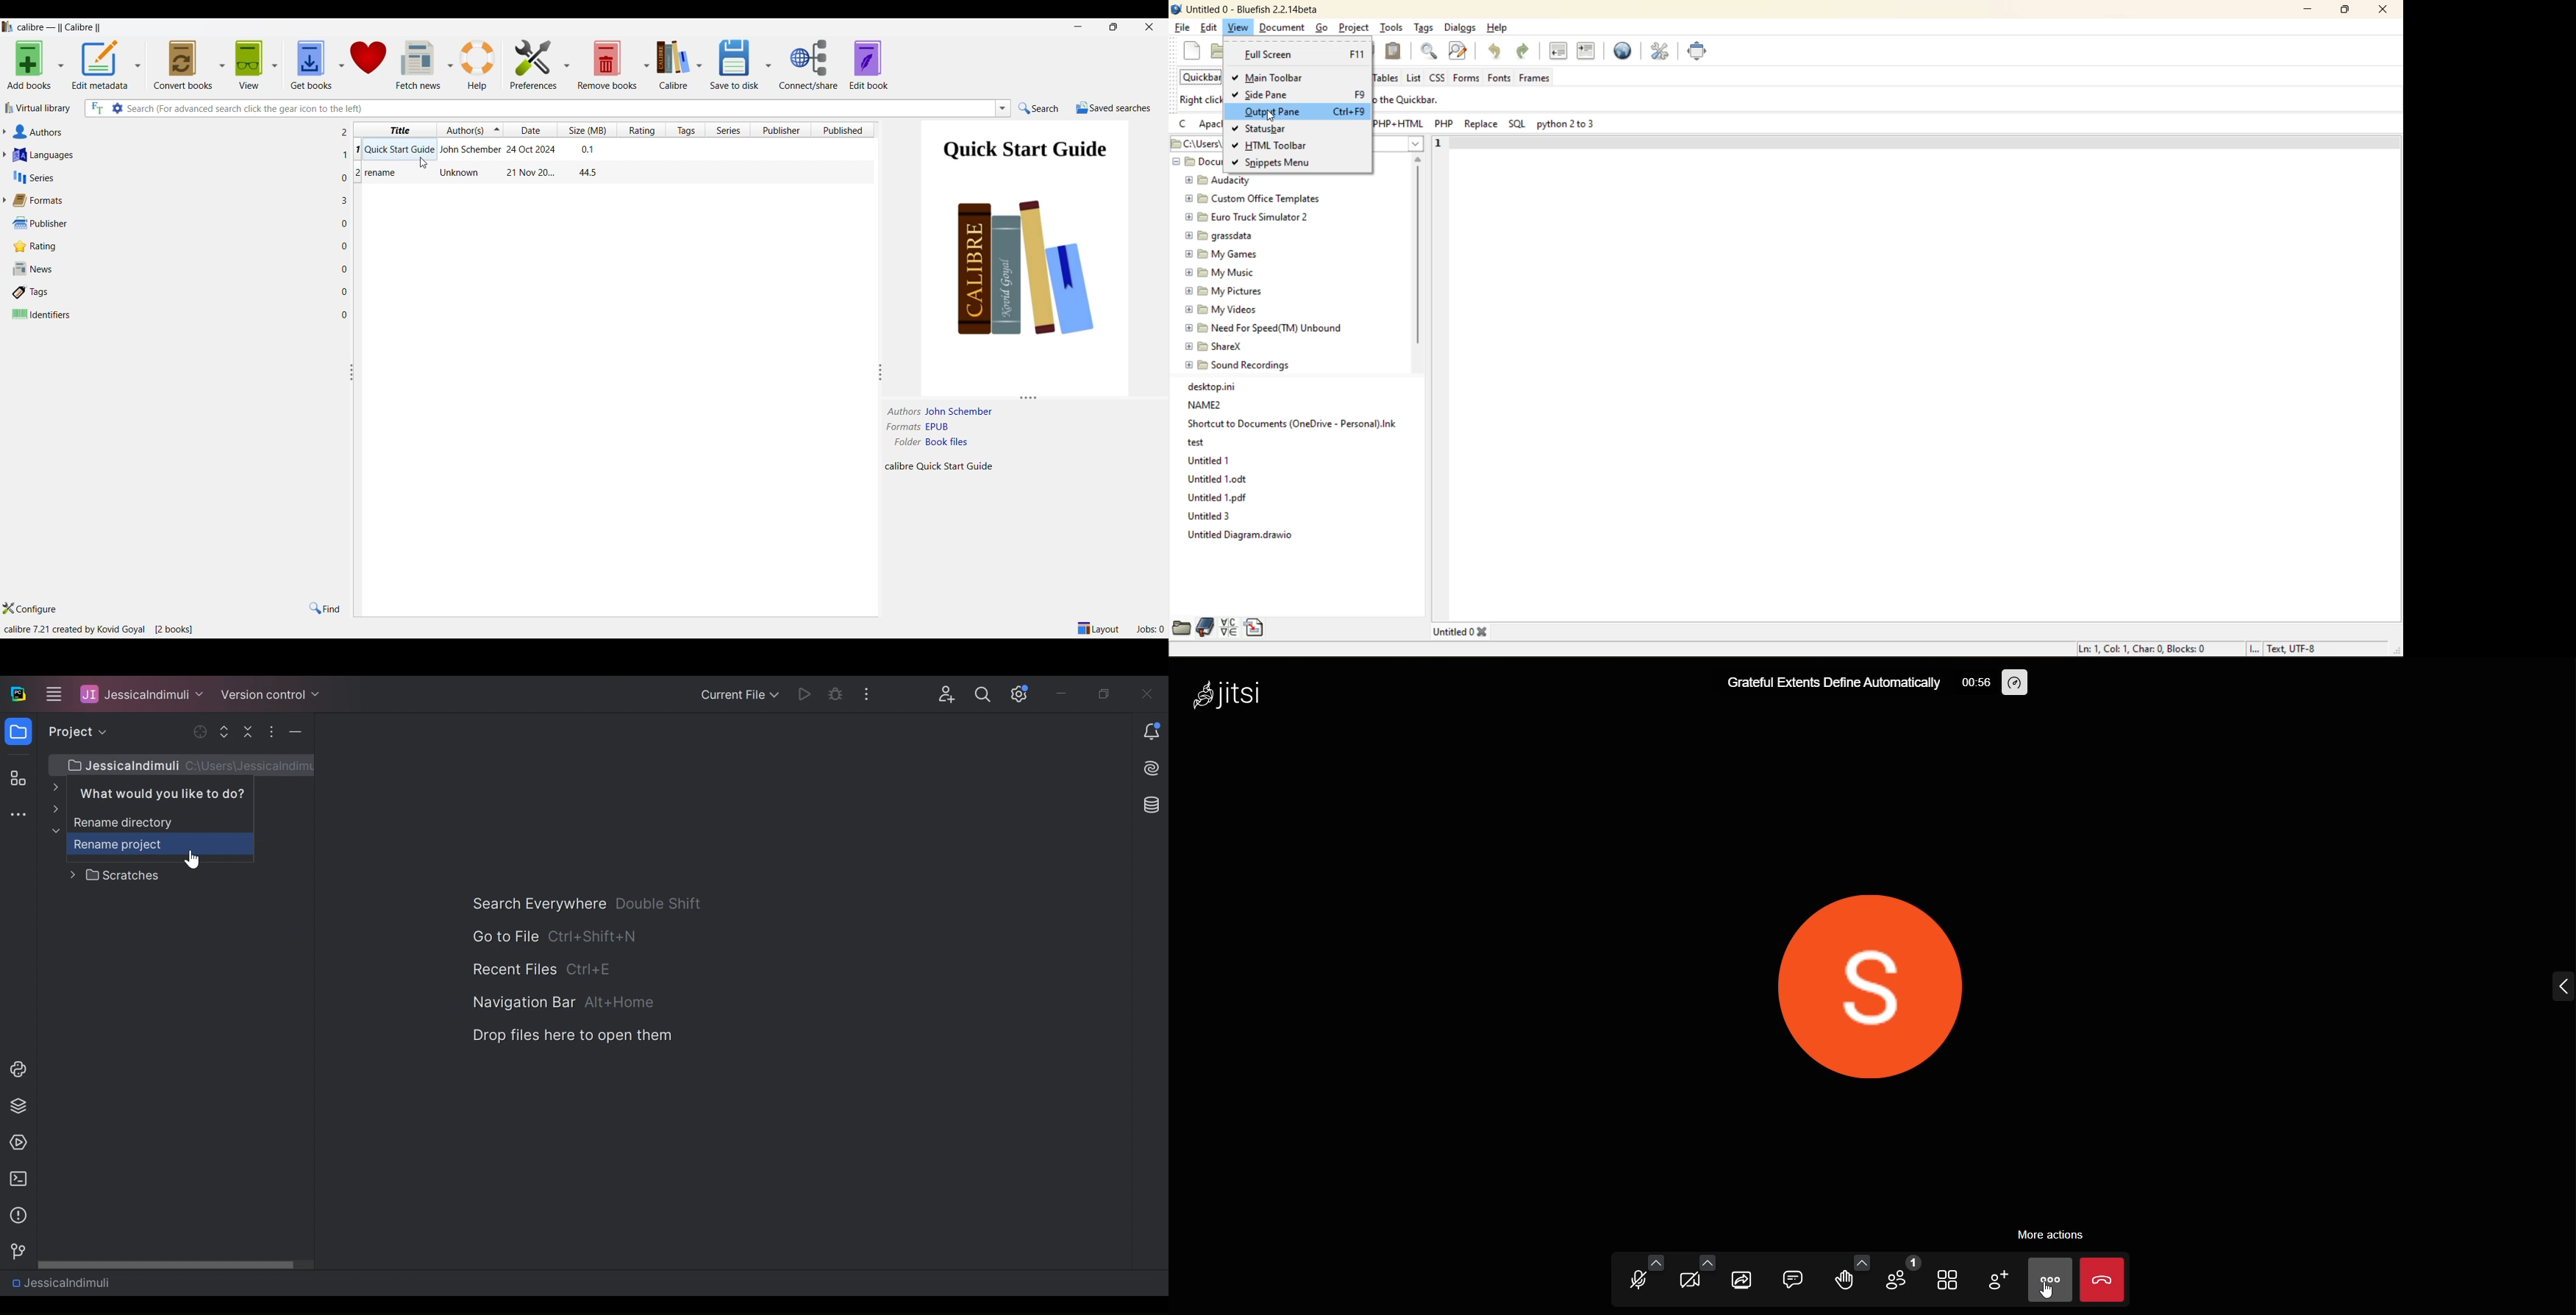 This screenshot has width=2576, height=1316. I want to click on Languages, so click(173, 155).